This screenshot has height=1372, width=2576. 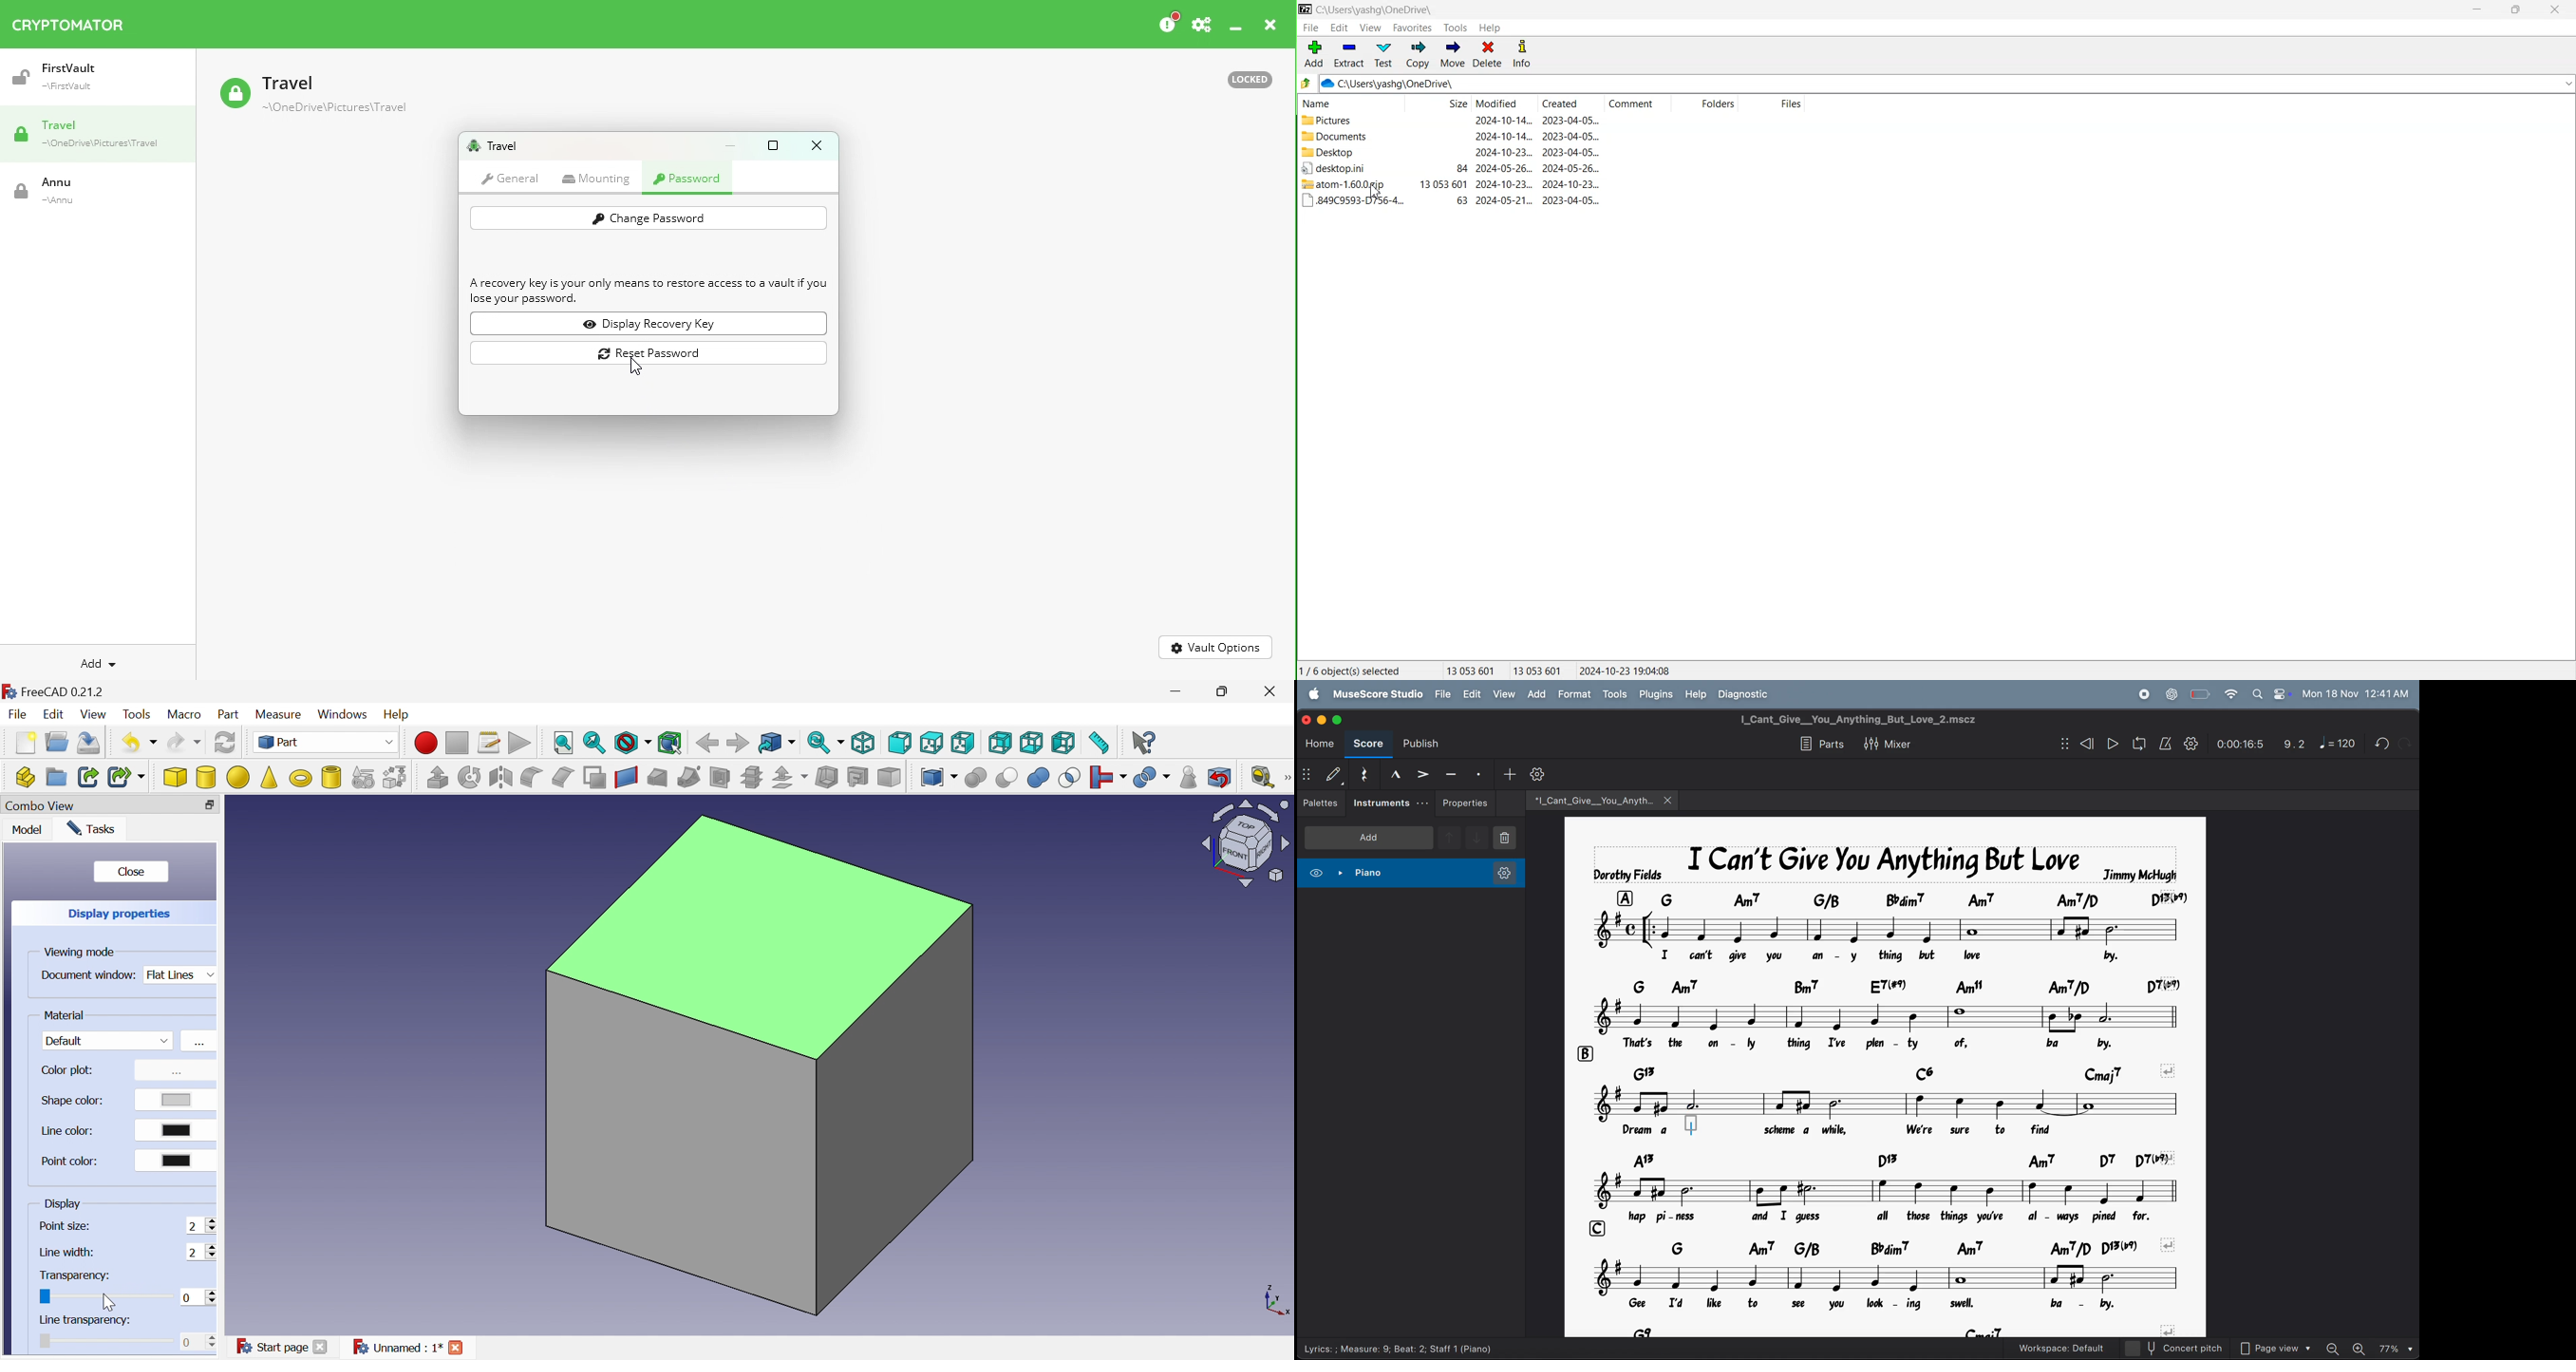 What do you see at coordinates (63, 1203) in the screenshot?
I see `Display` at bounding box center [63, 1203].